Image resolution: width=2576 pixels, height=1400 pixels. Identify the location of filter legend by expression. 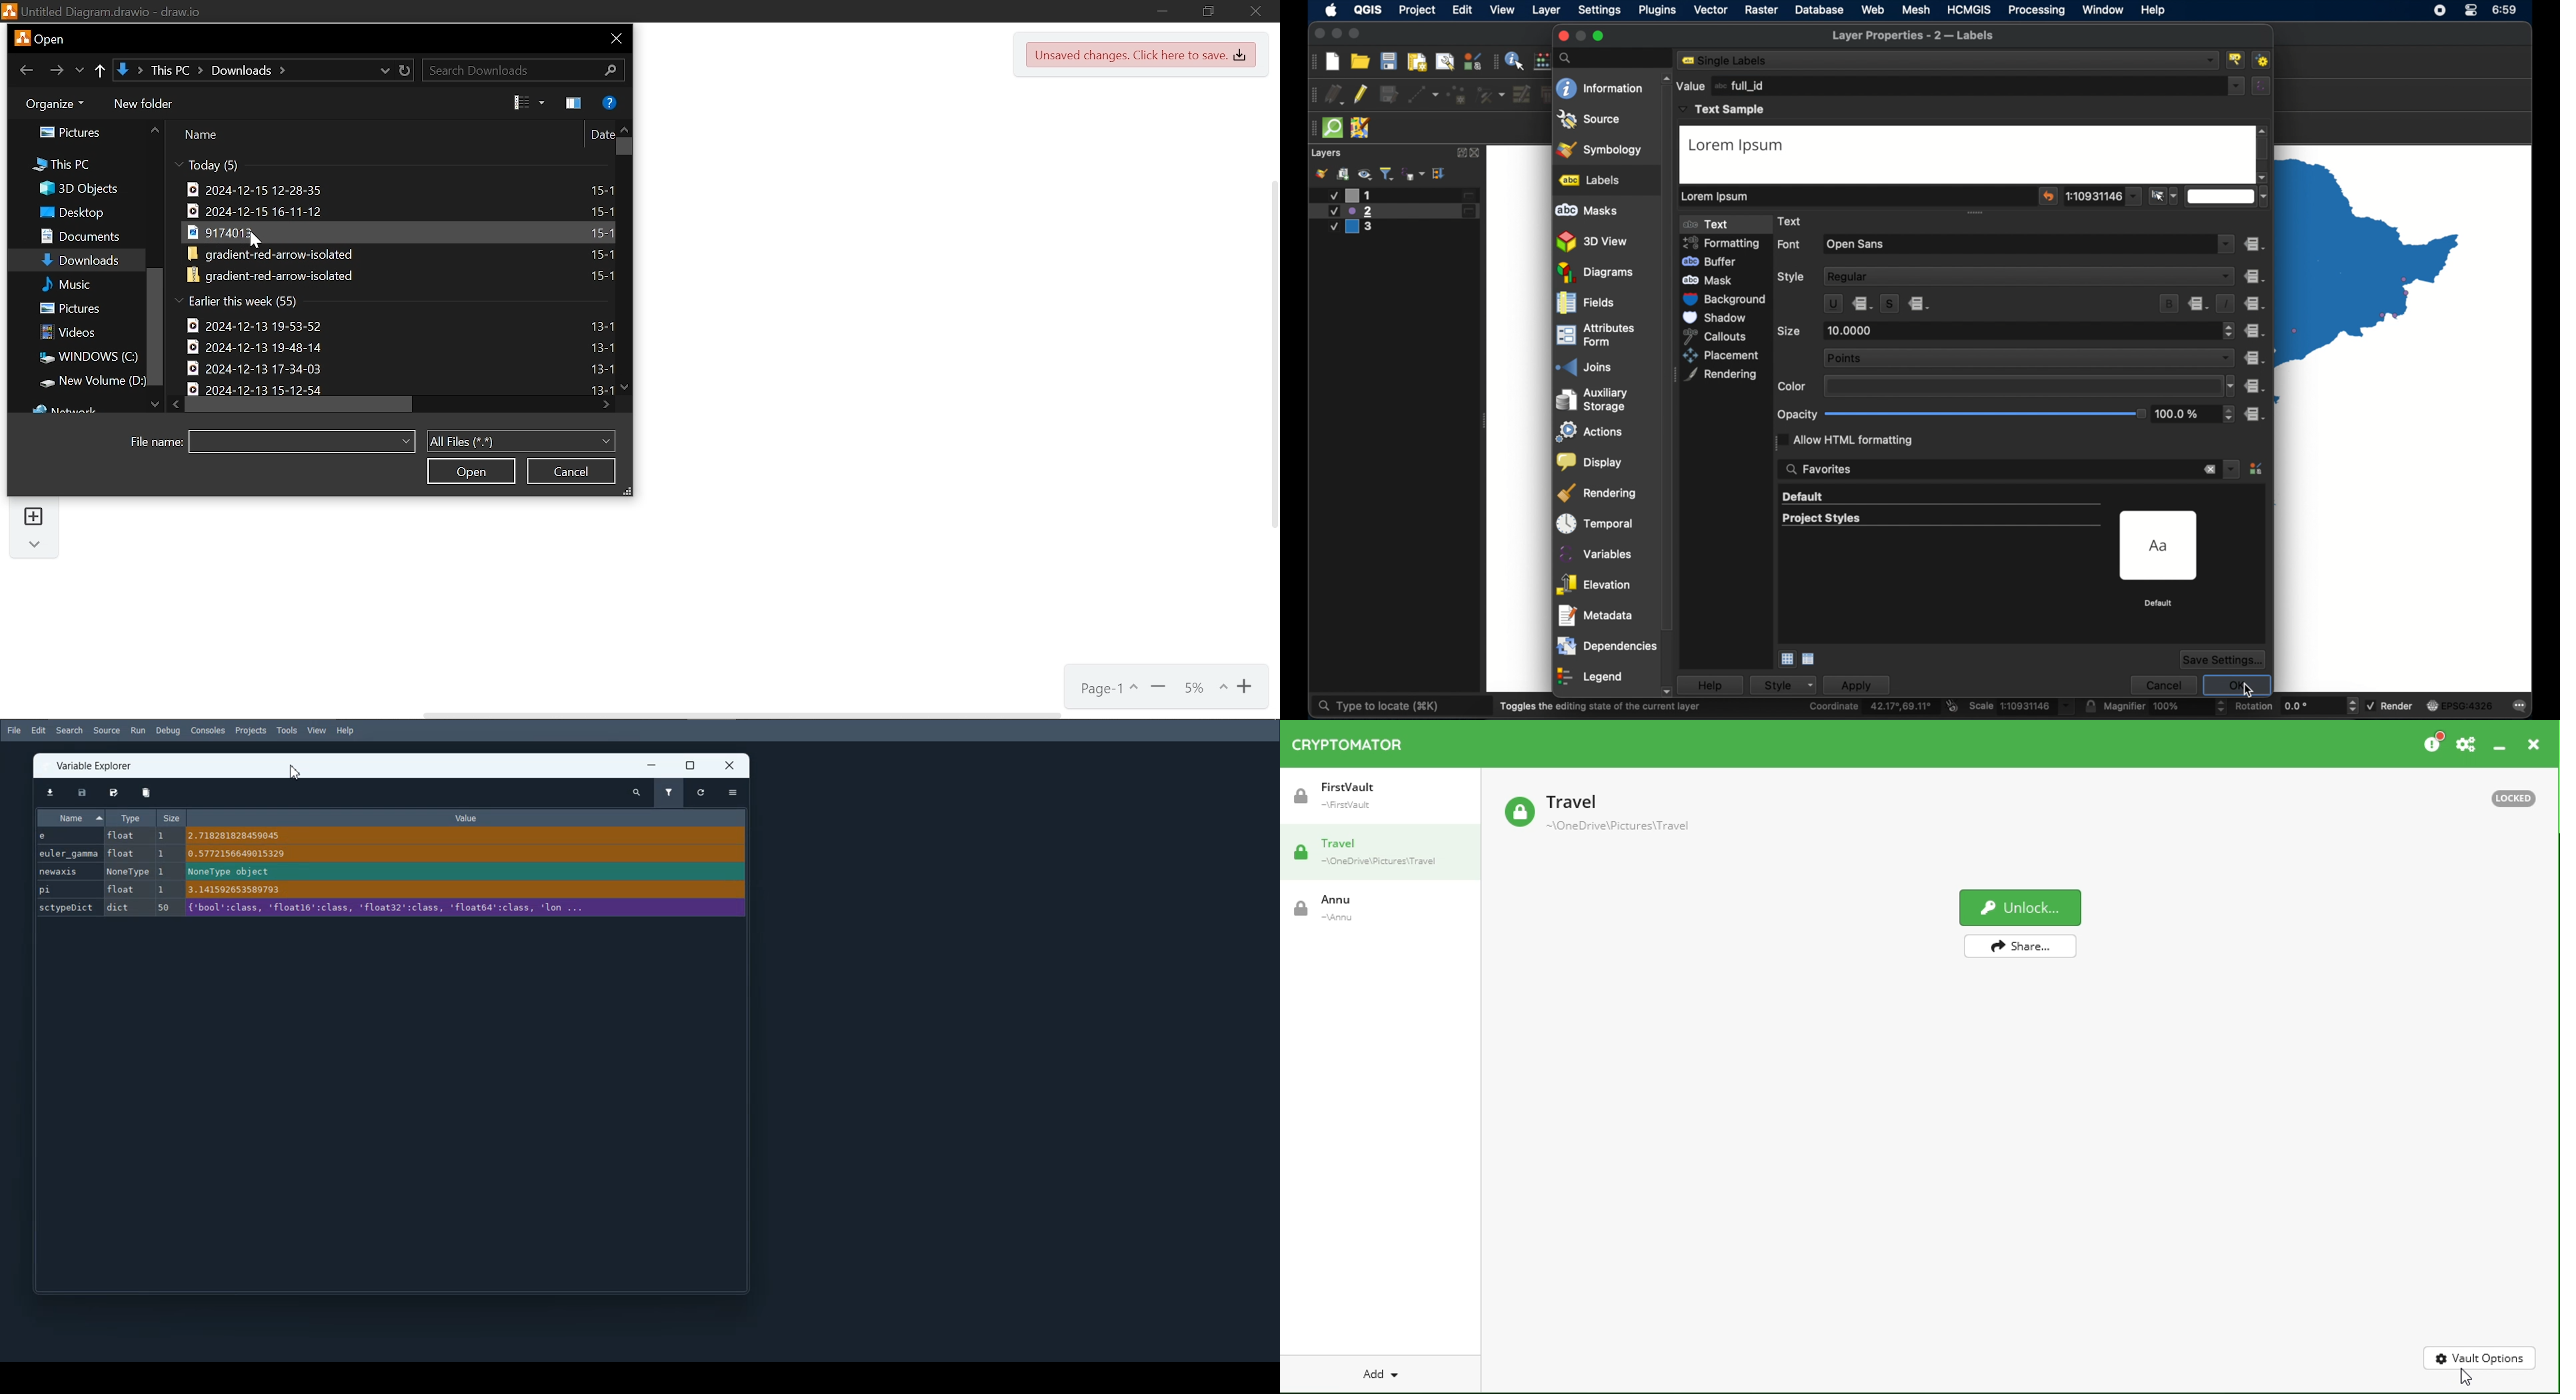
(1413, 174).